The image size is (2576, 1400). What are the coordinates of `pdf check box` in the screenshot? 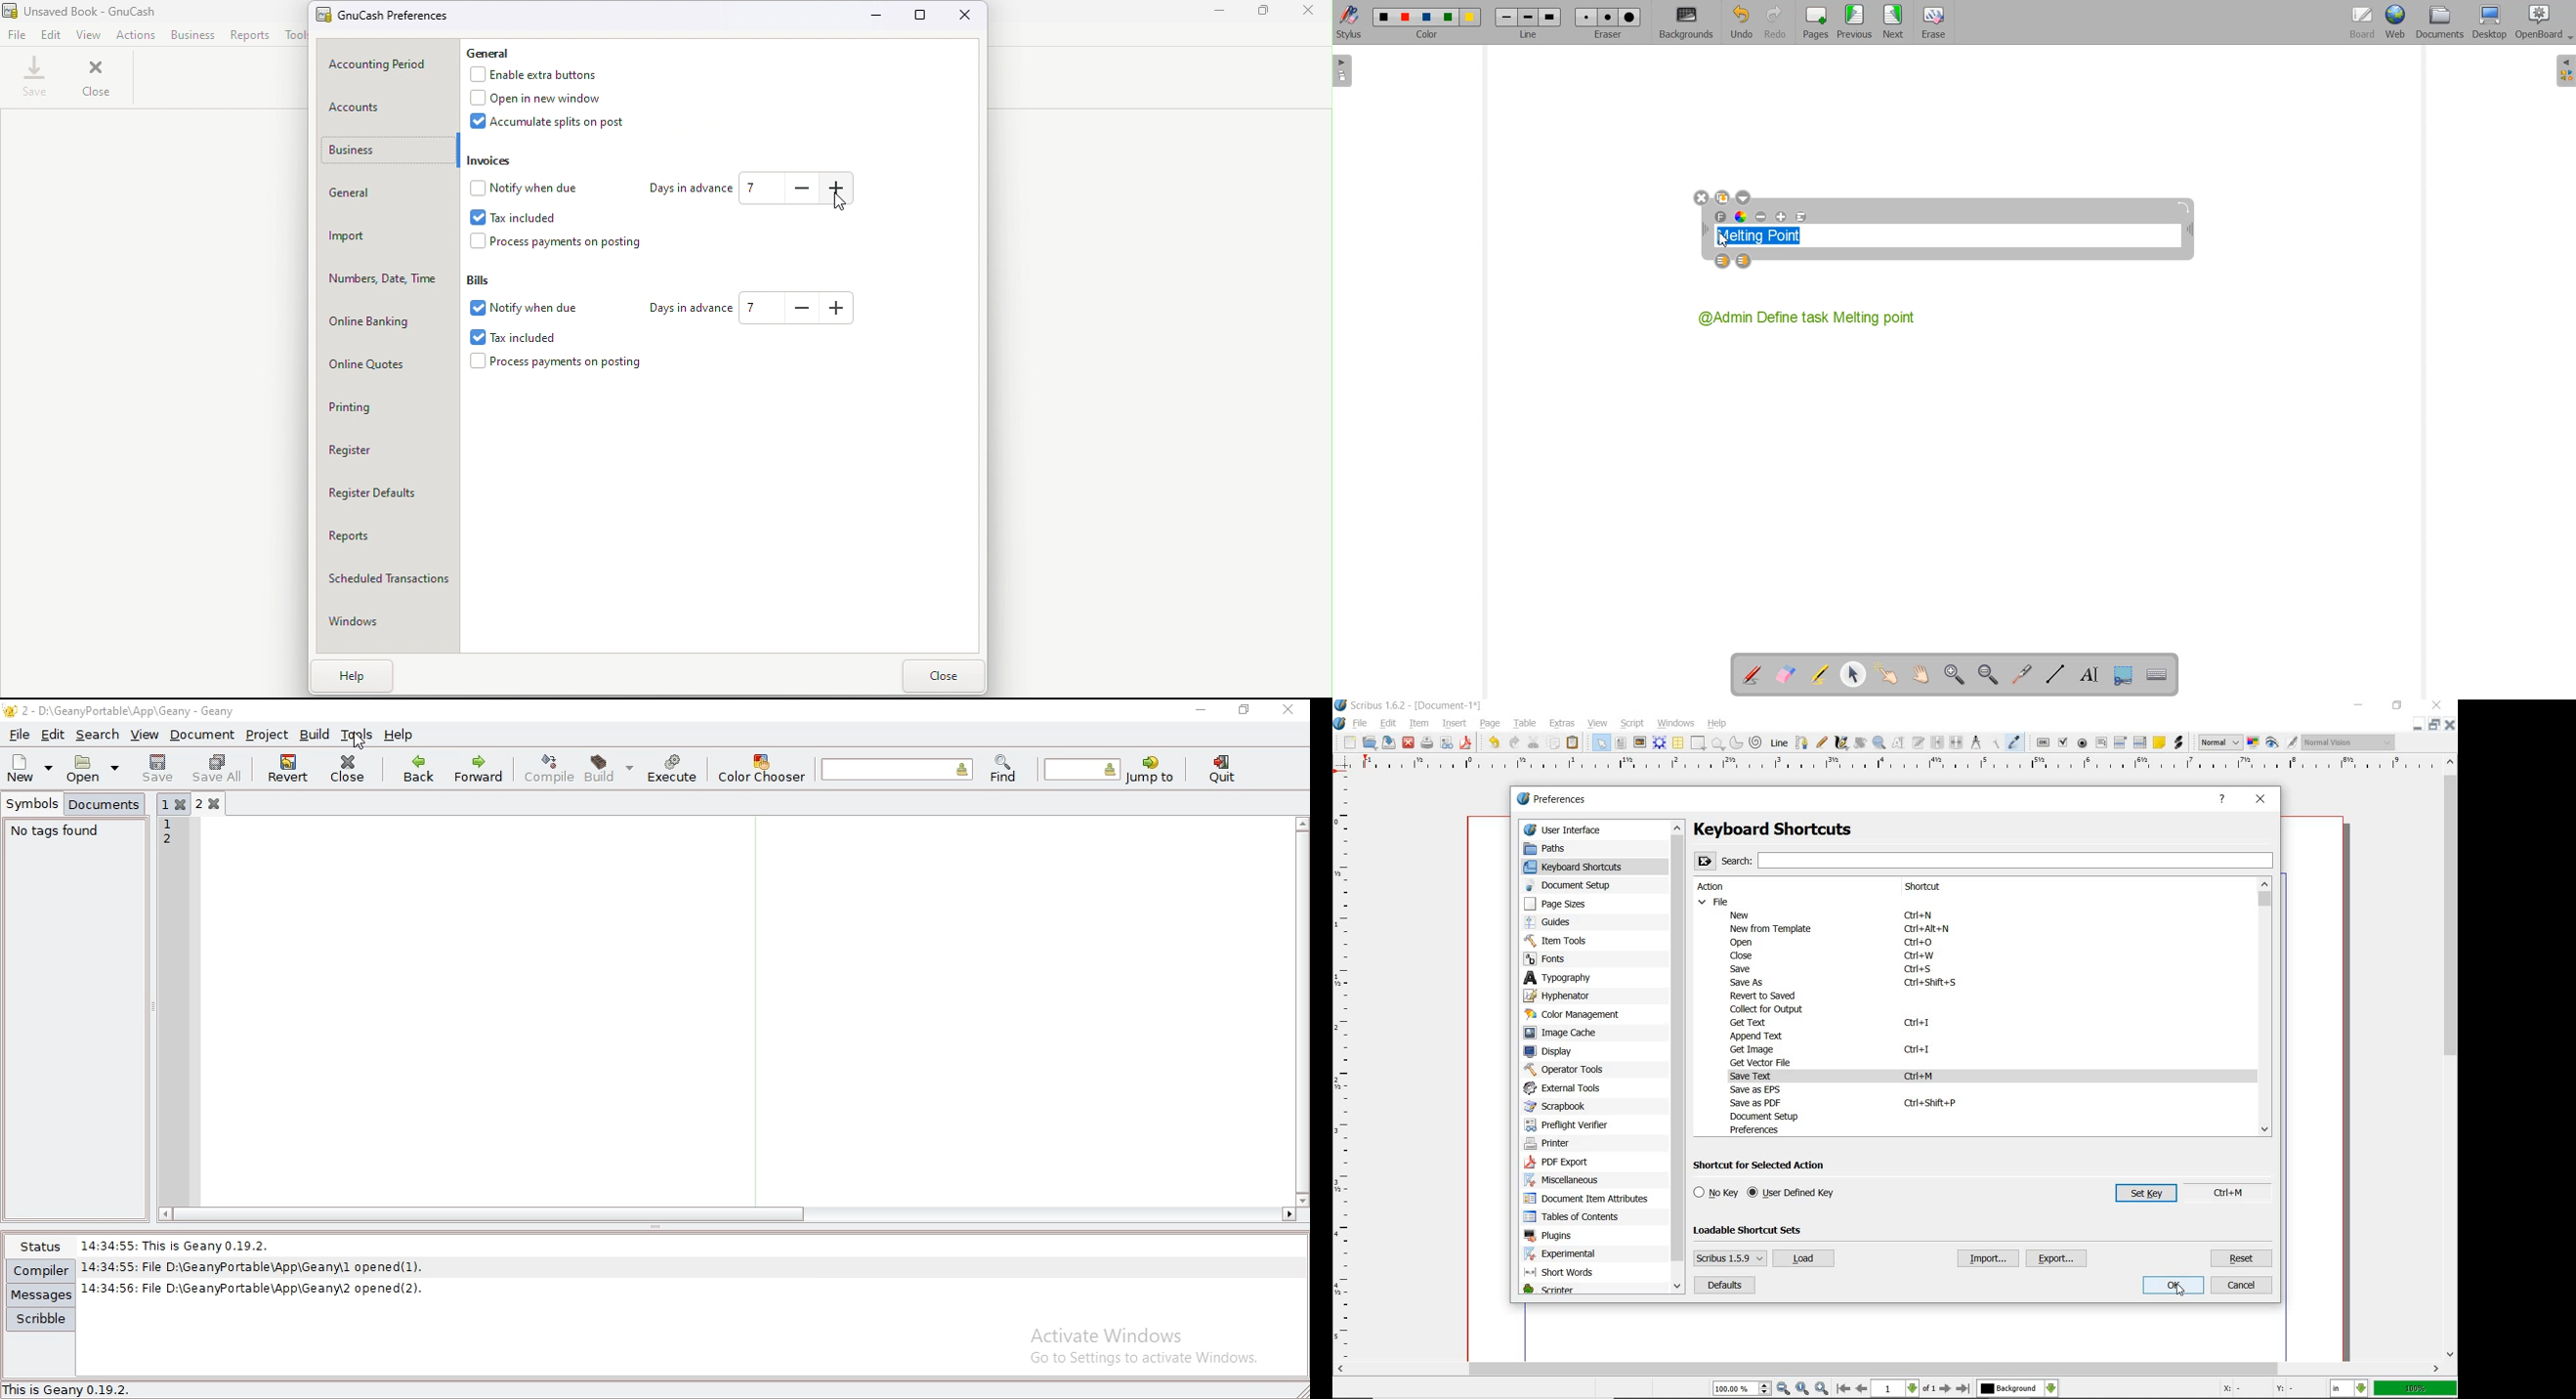 It's located at (2063, 742).